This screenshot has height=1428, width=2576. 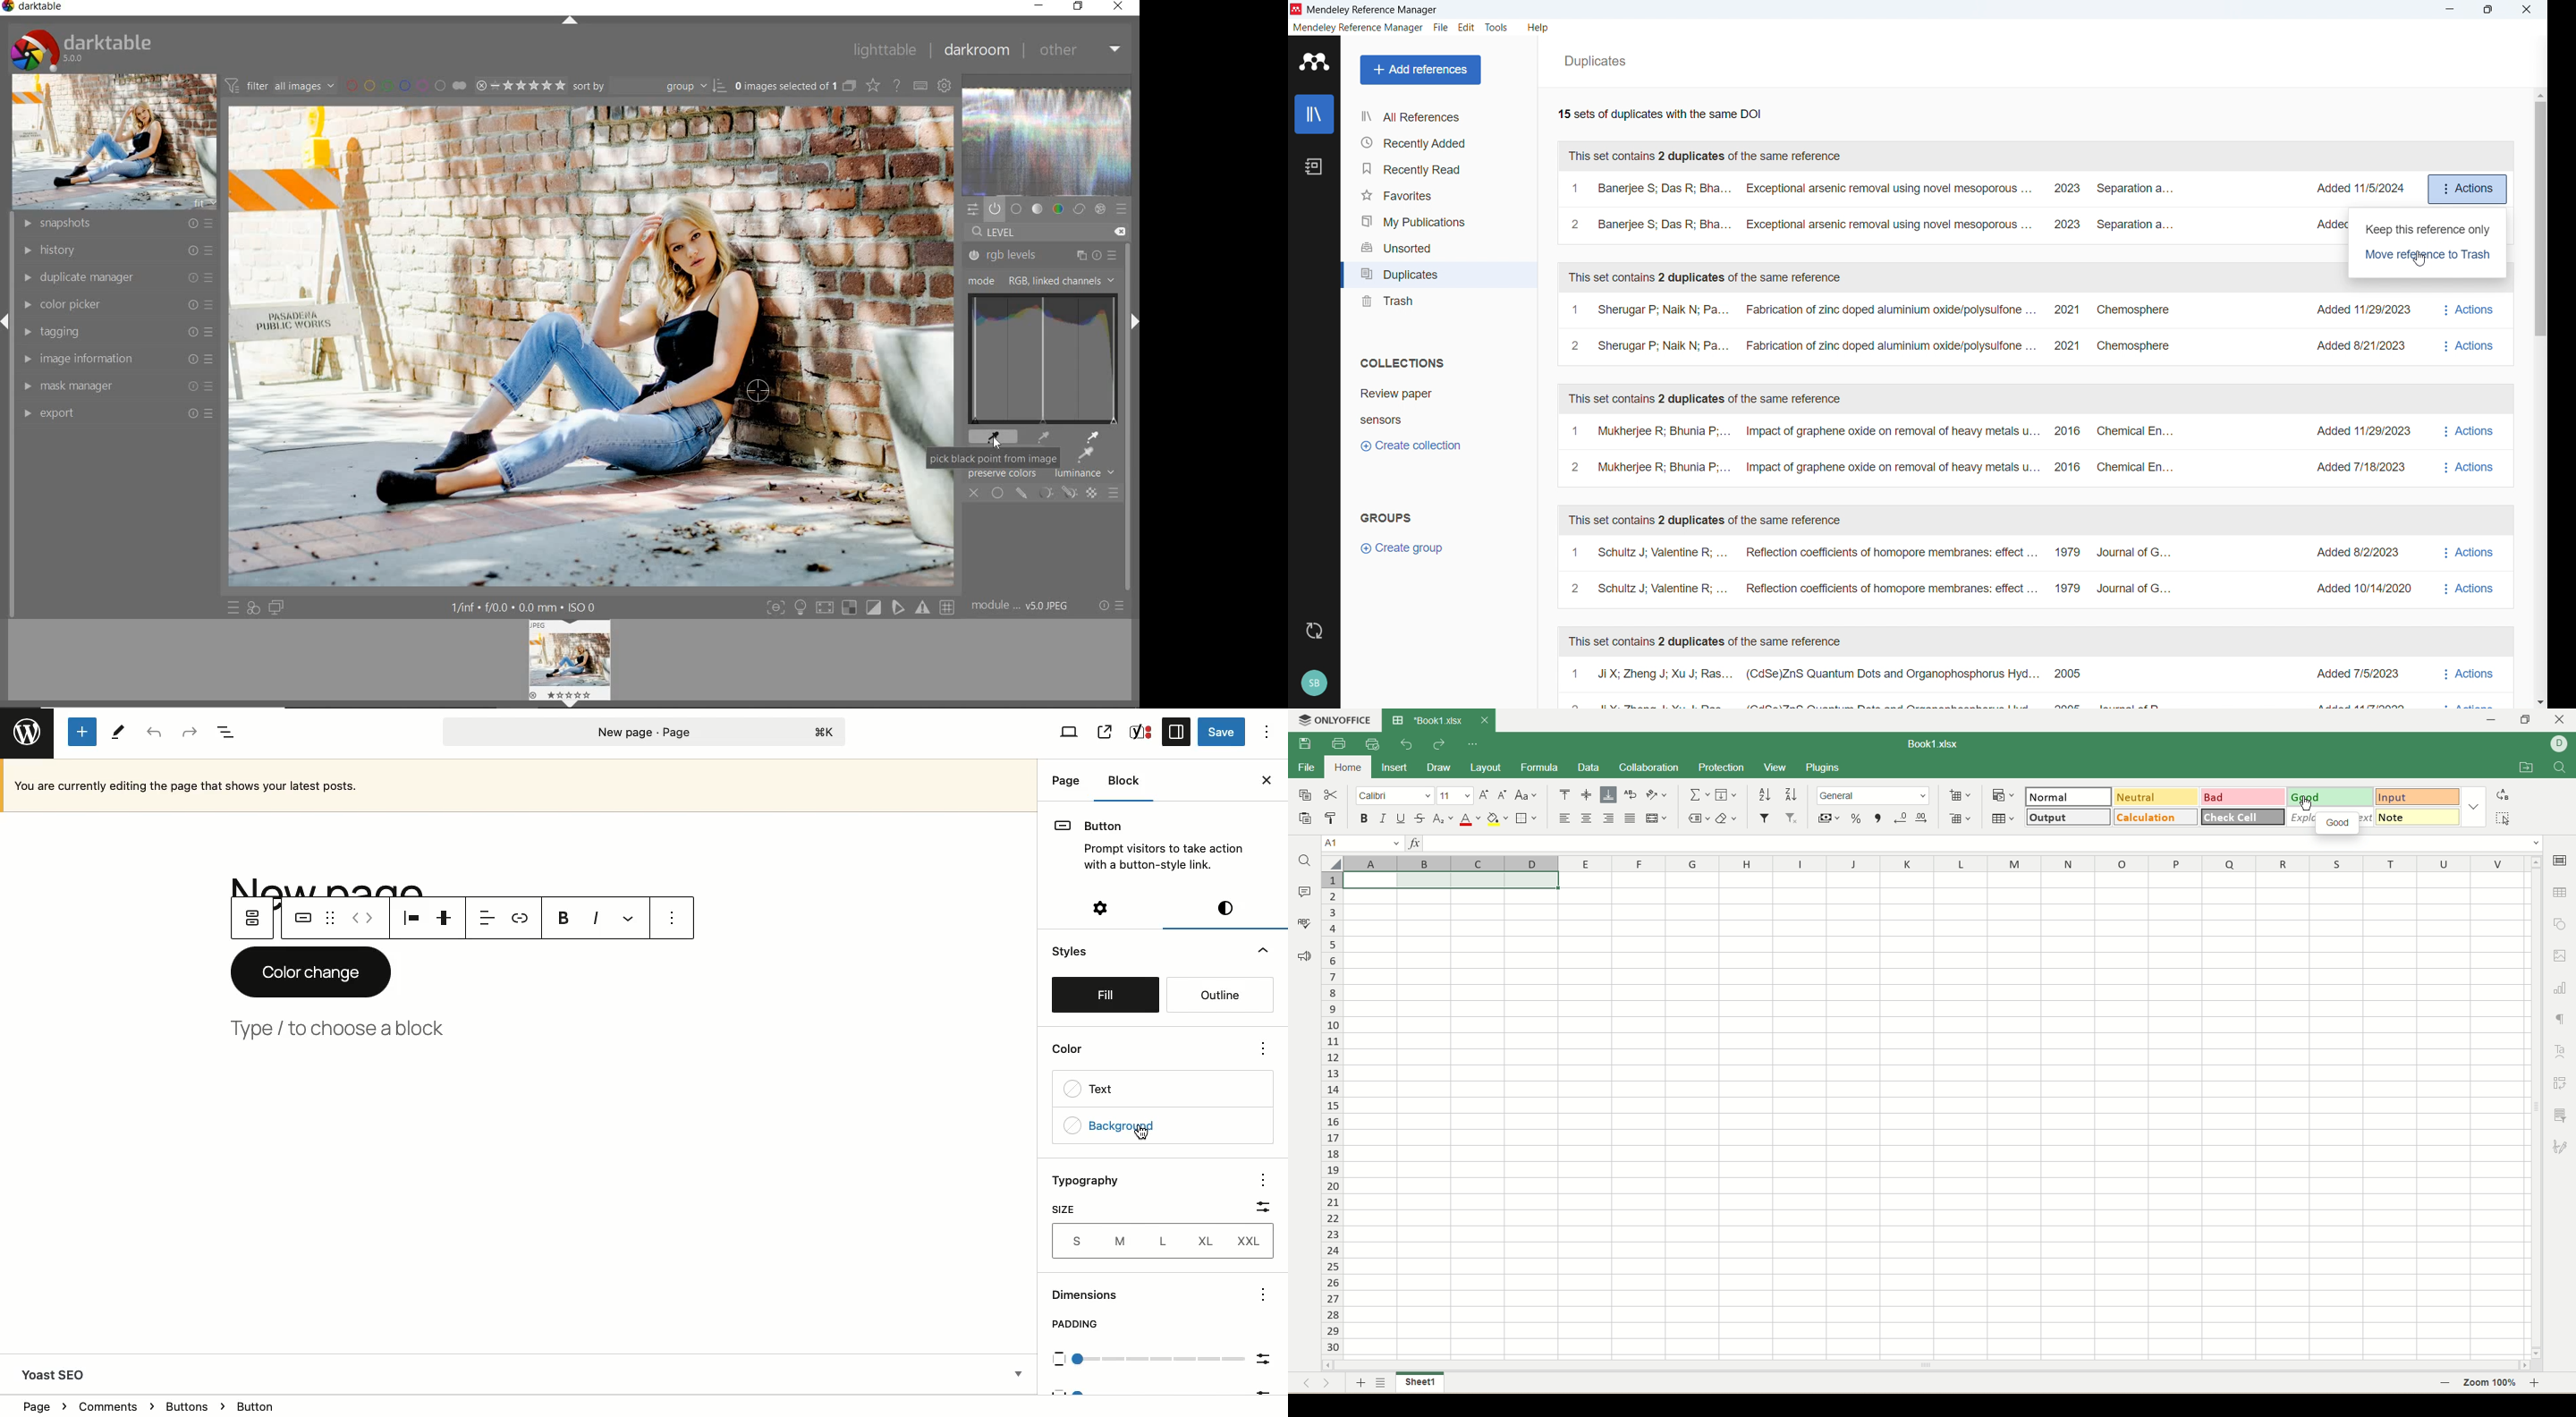 I want to click on protection, so click(x=1723, y=768).